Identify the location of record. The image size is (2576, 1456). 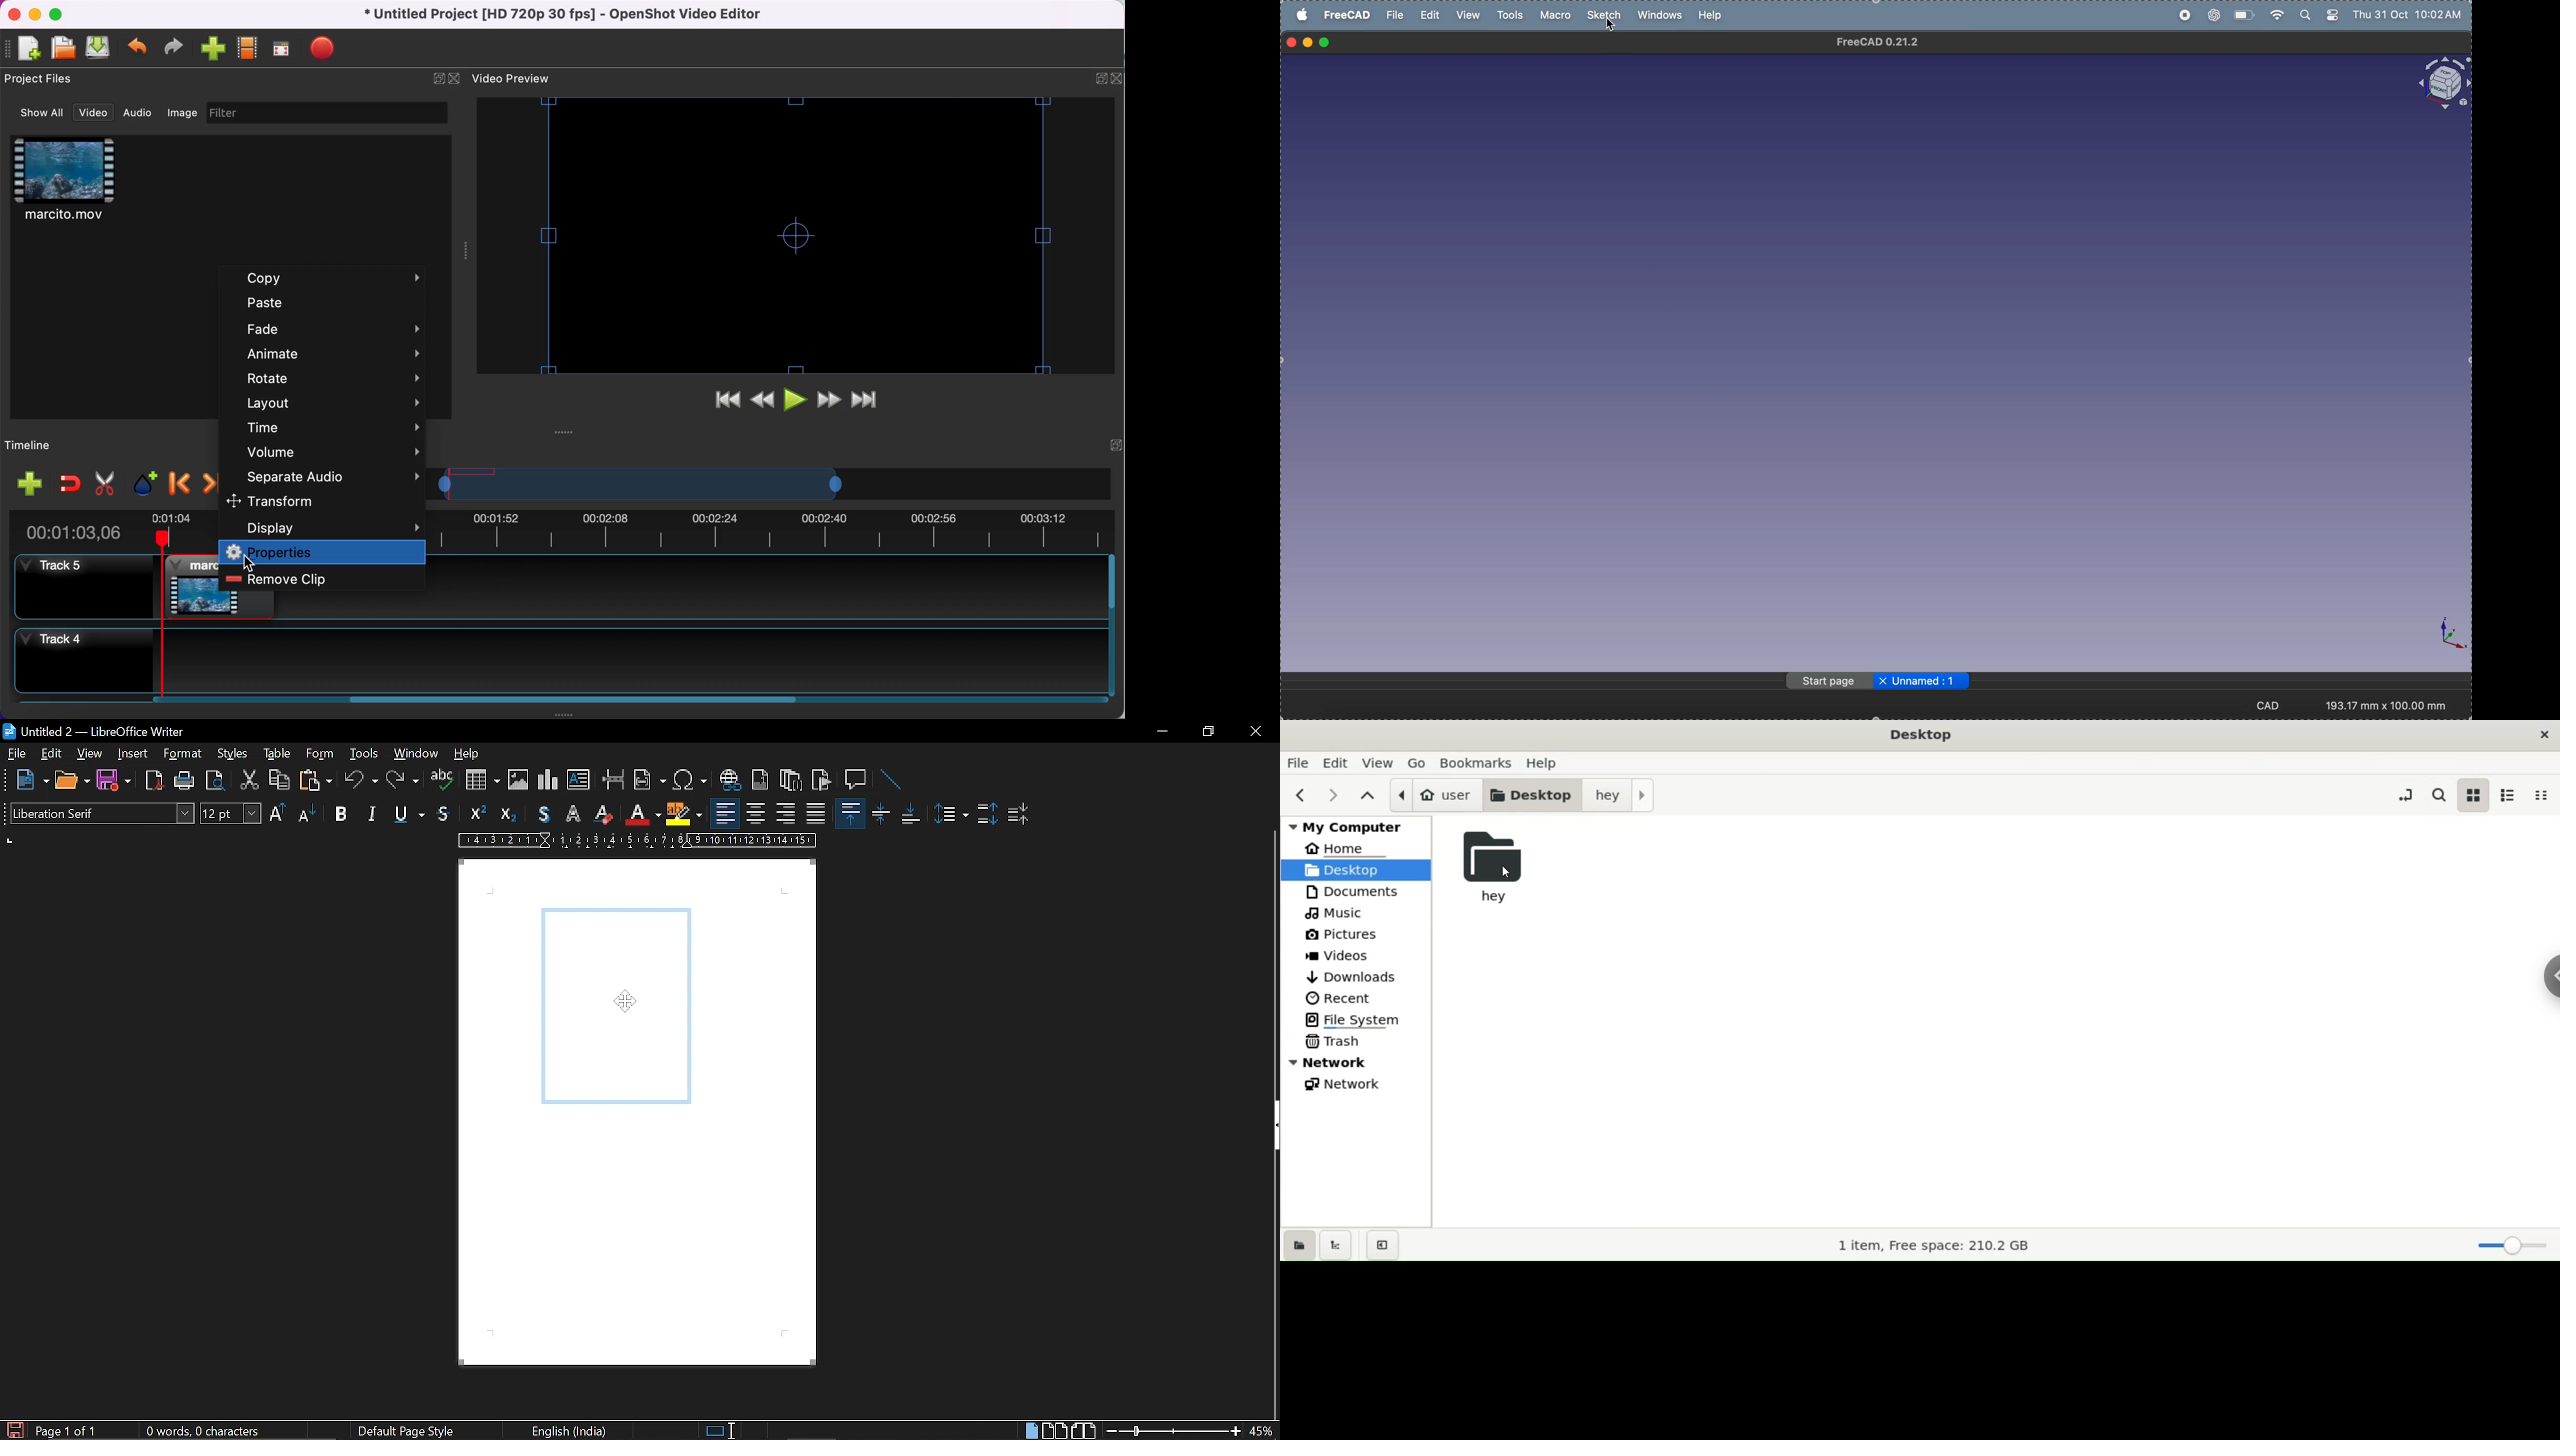
(2184, 15).